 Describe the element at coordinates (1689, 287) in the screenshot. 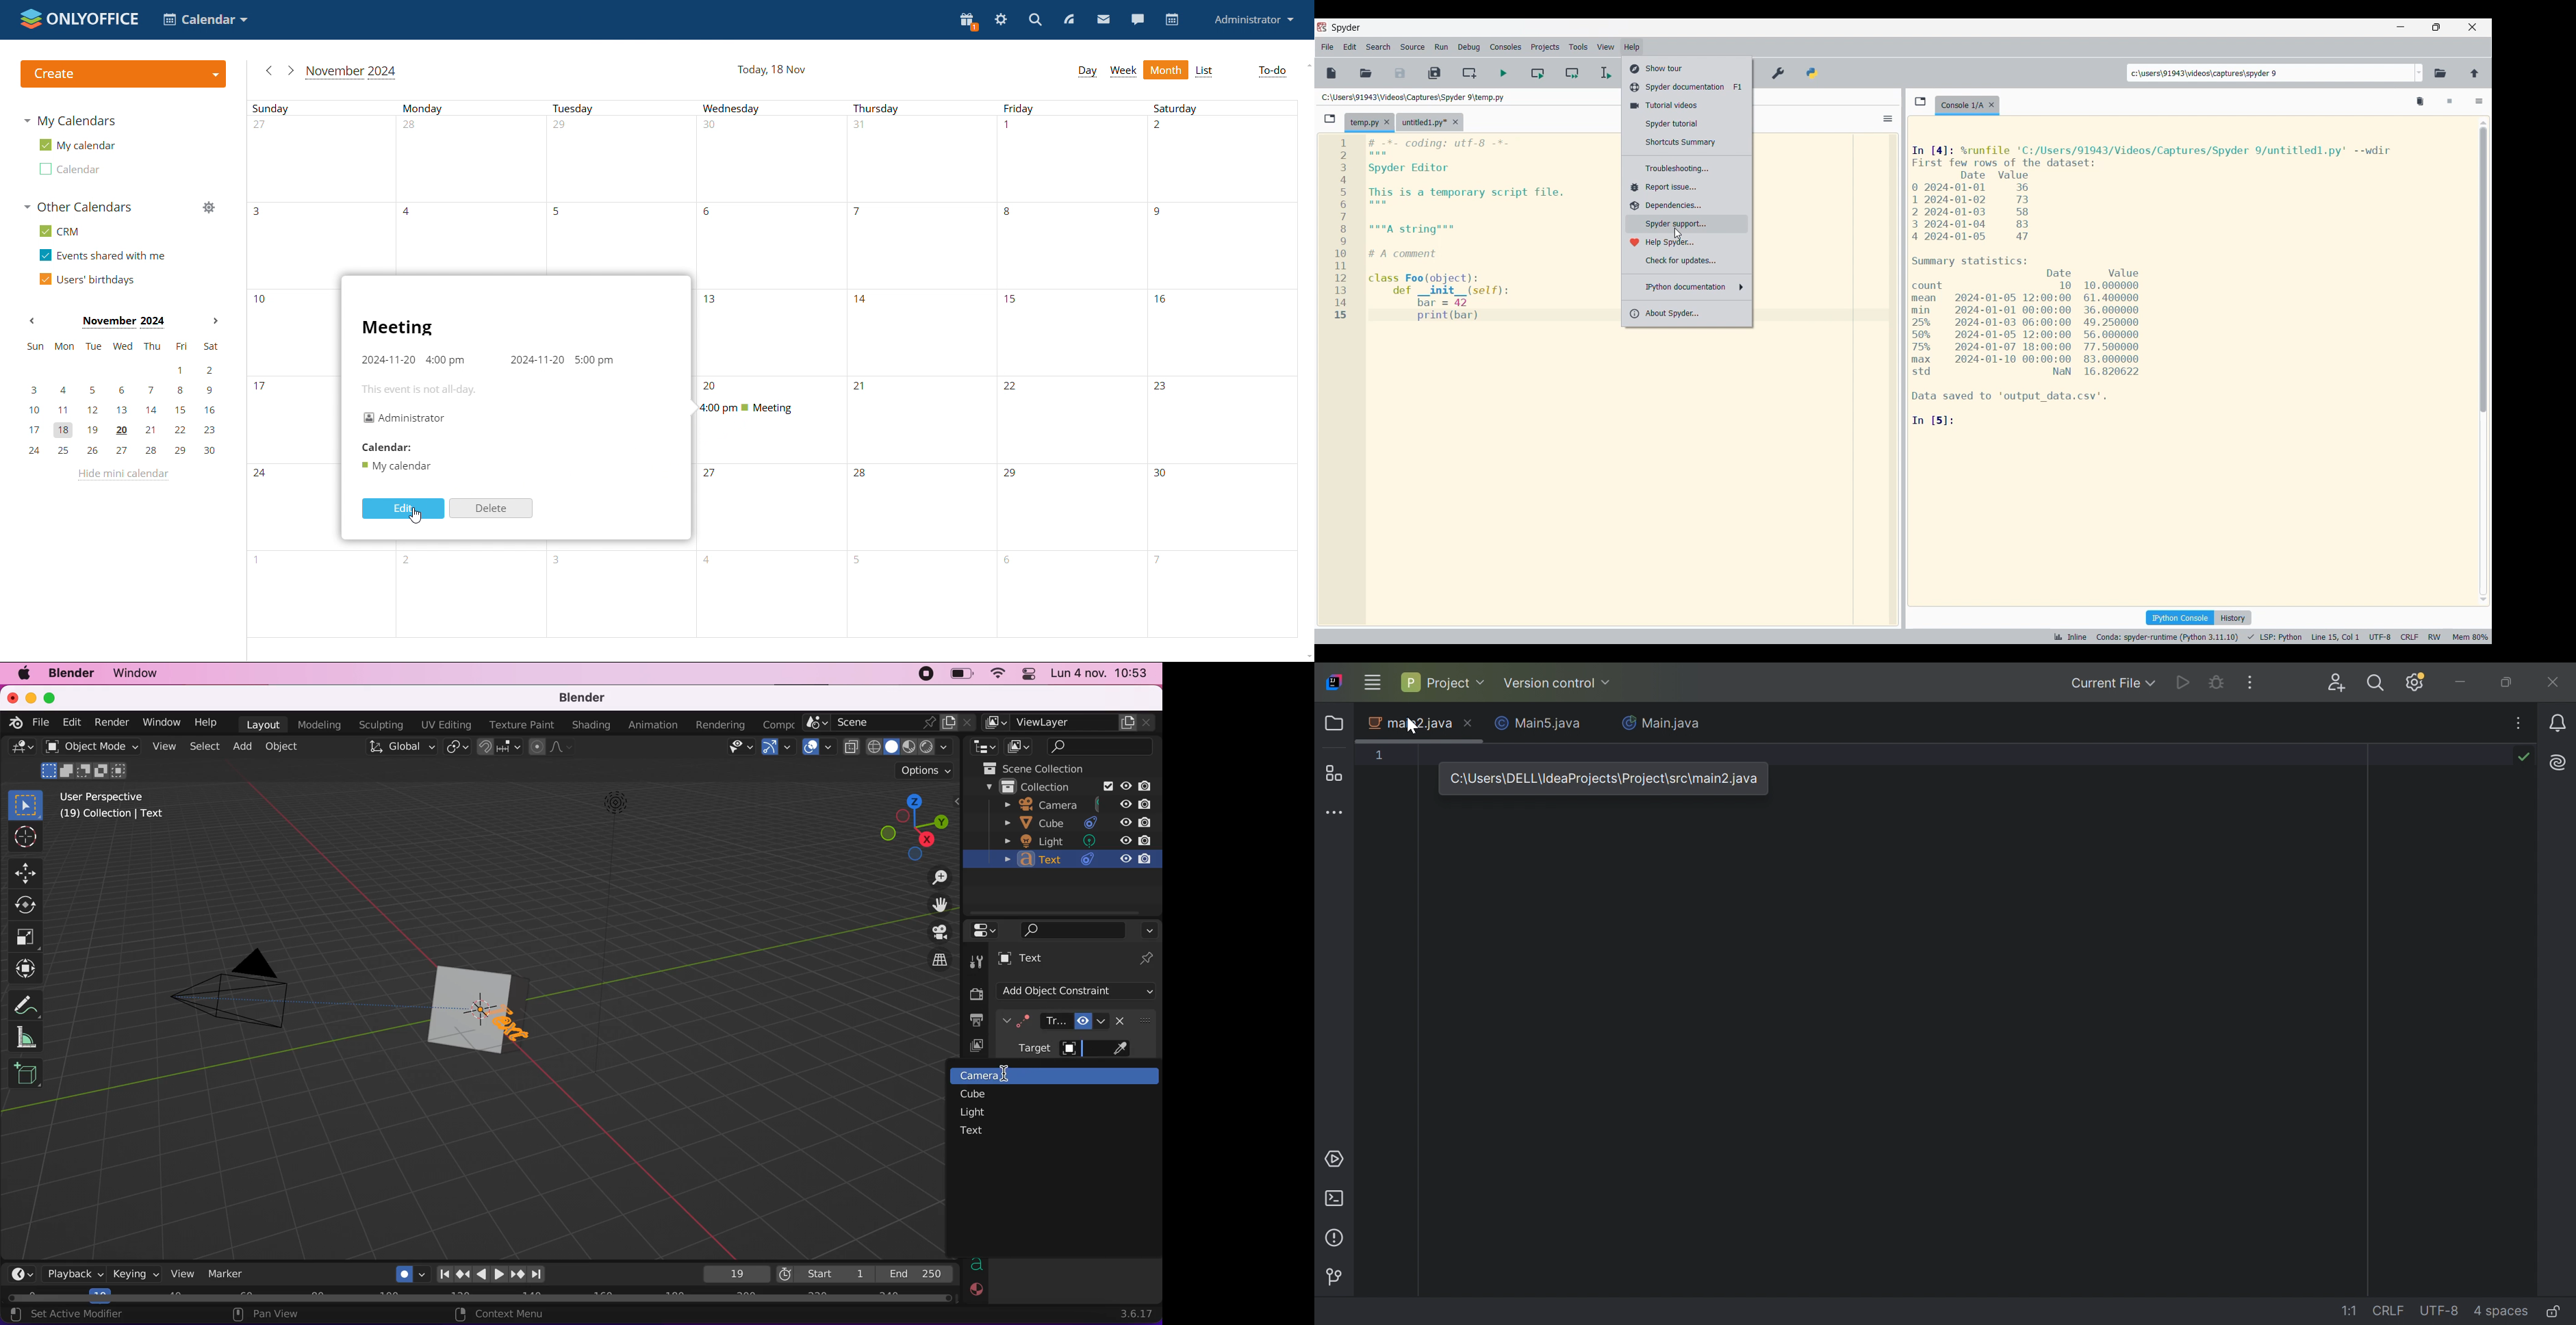

I see `IPython documentation options` at that location.